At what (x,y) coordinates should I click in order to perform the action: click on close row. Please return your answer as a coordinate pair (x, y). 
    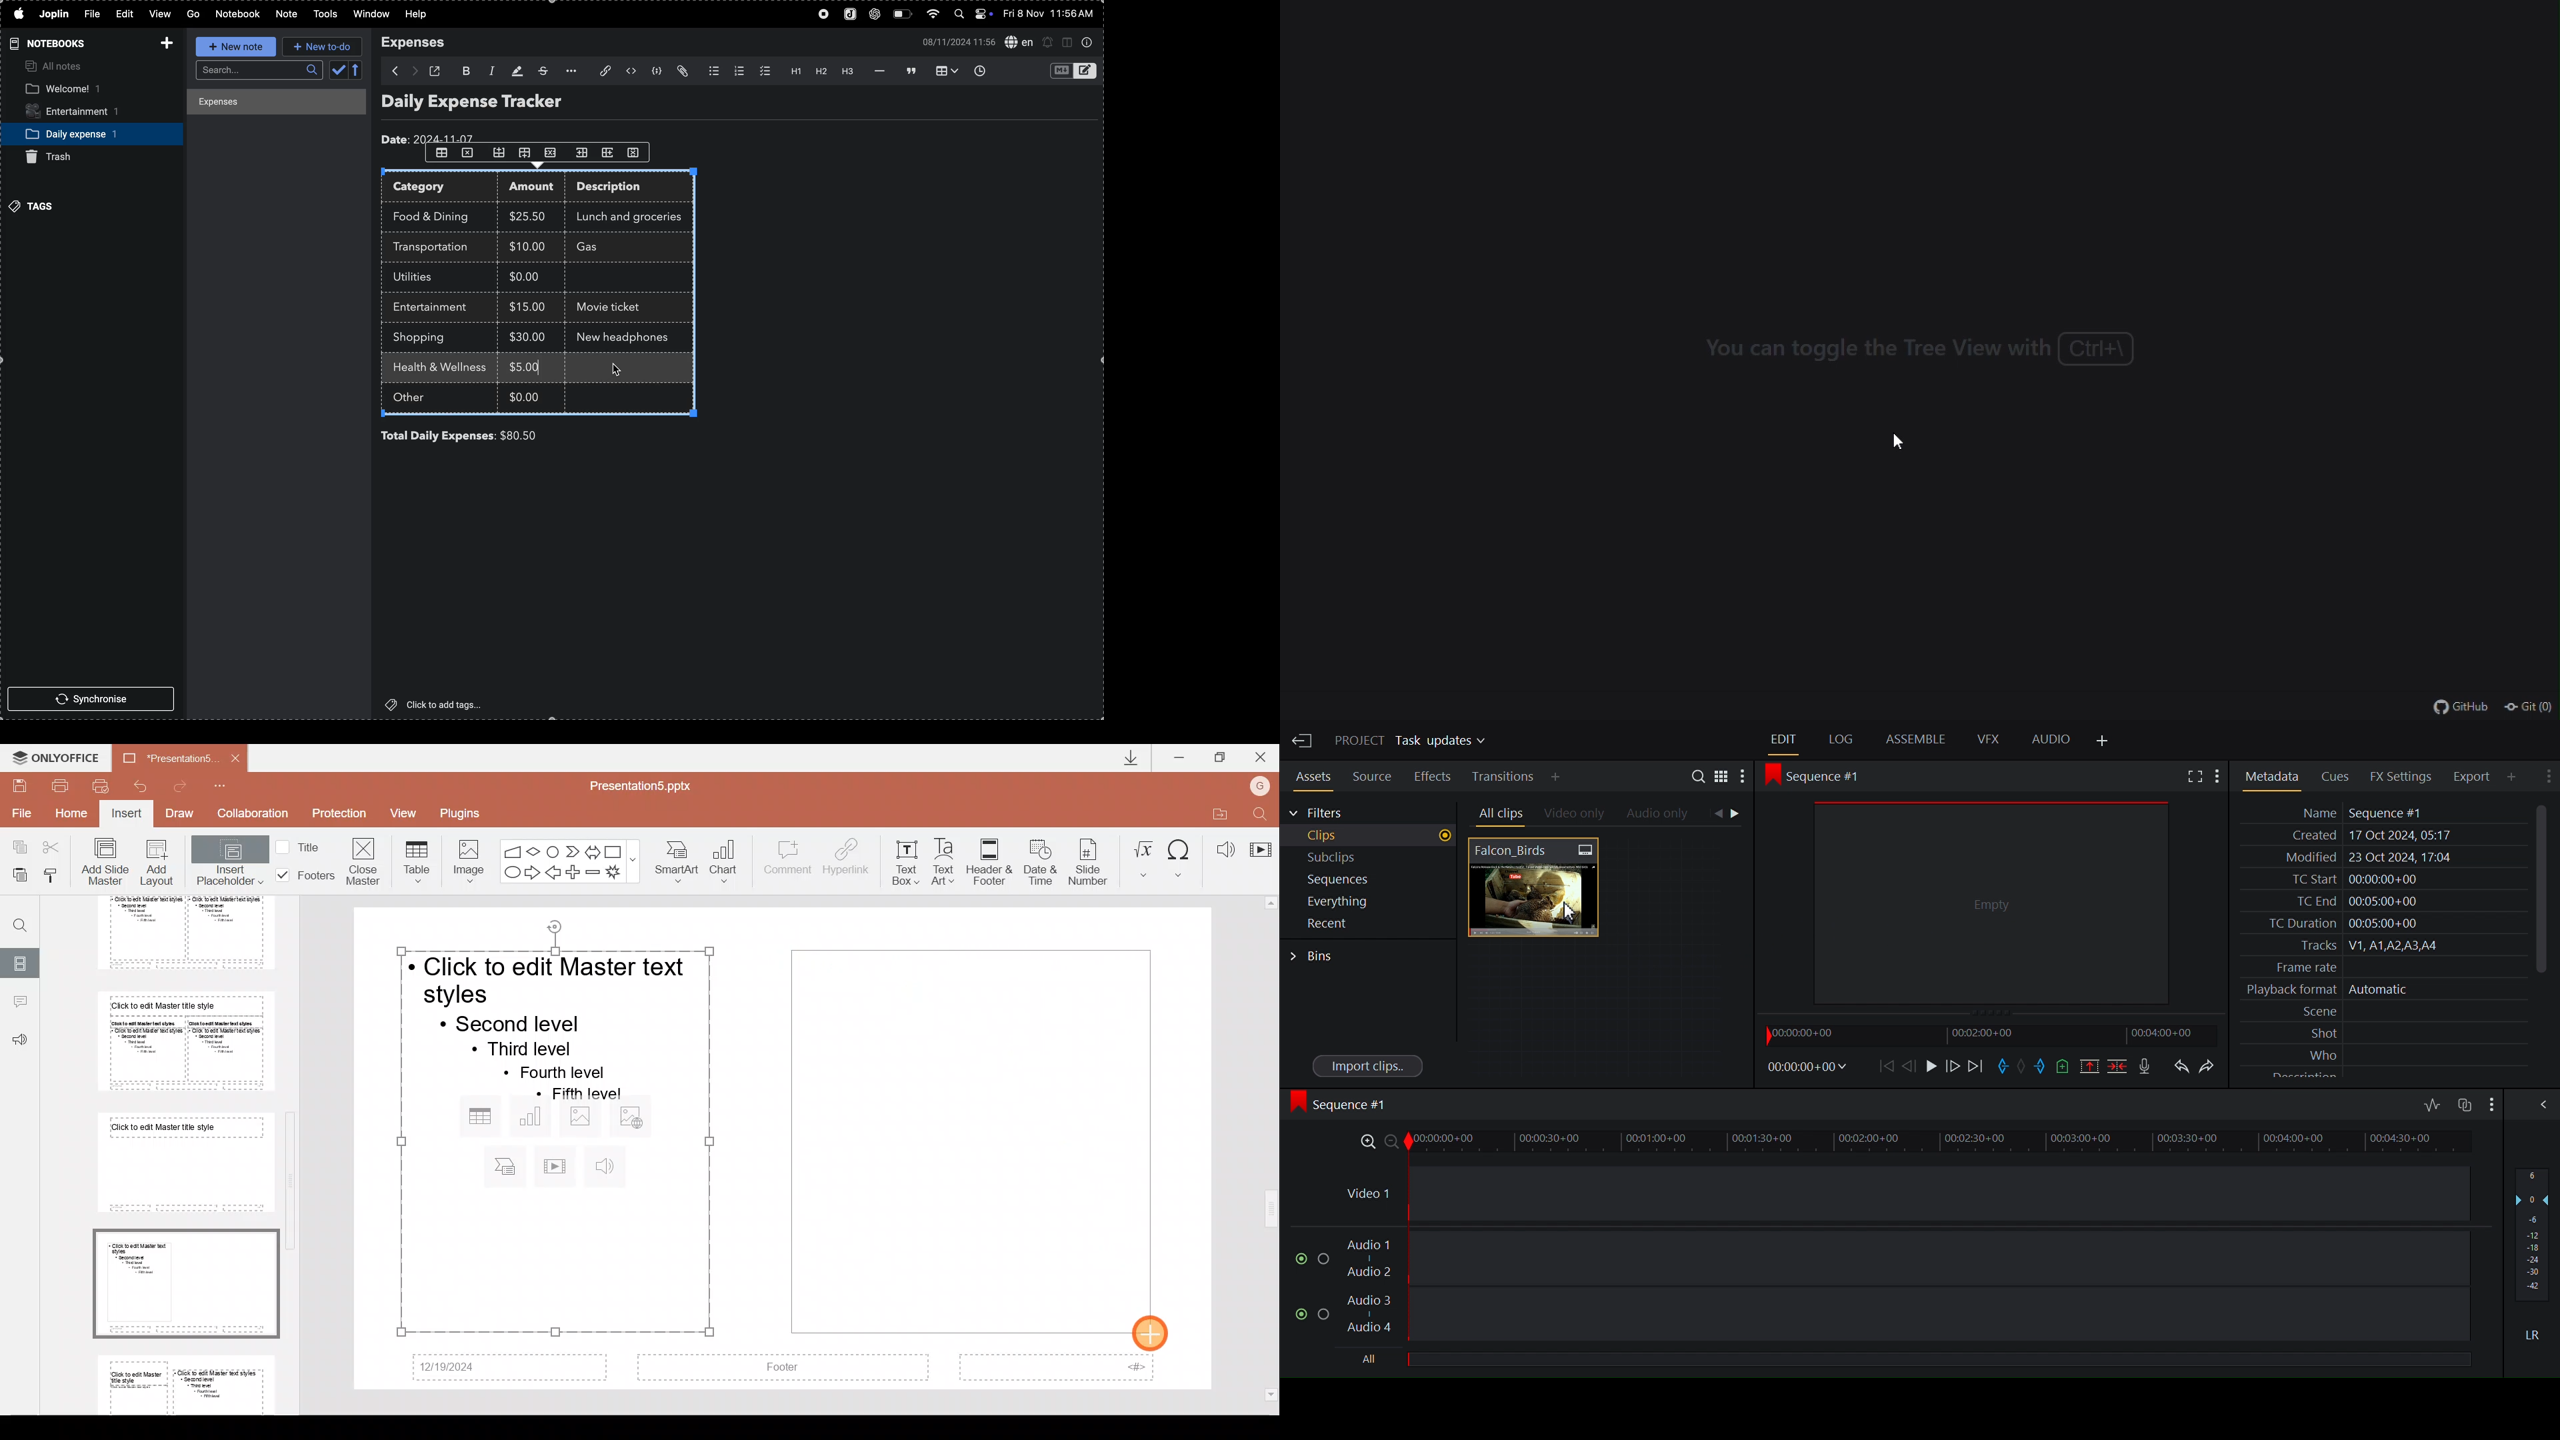
    Looking at the image, I should click on (552, 152).